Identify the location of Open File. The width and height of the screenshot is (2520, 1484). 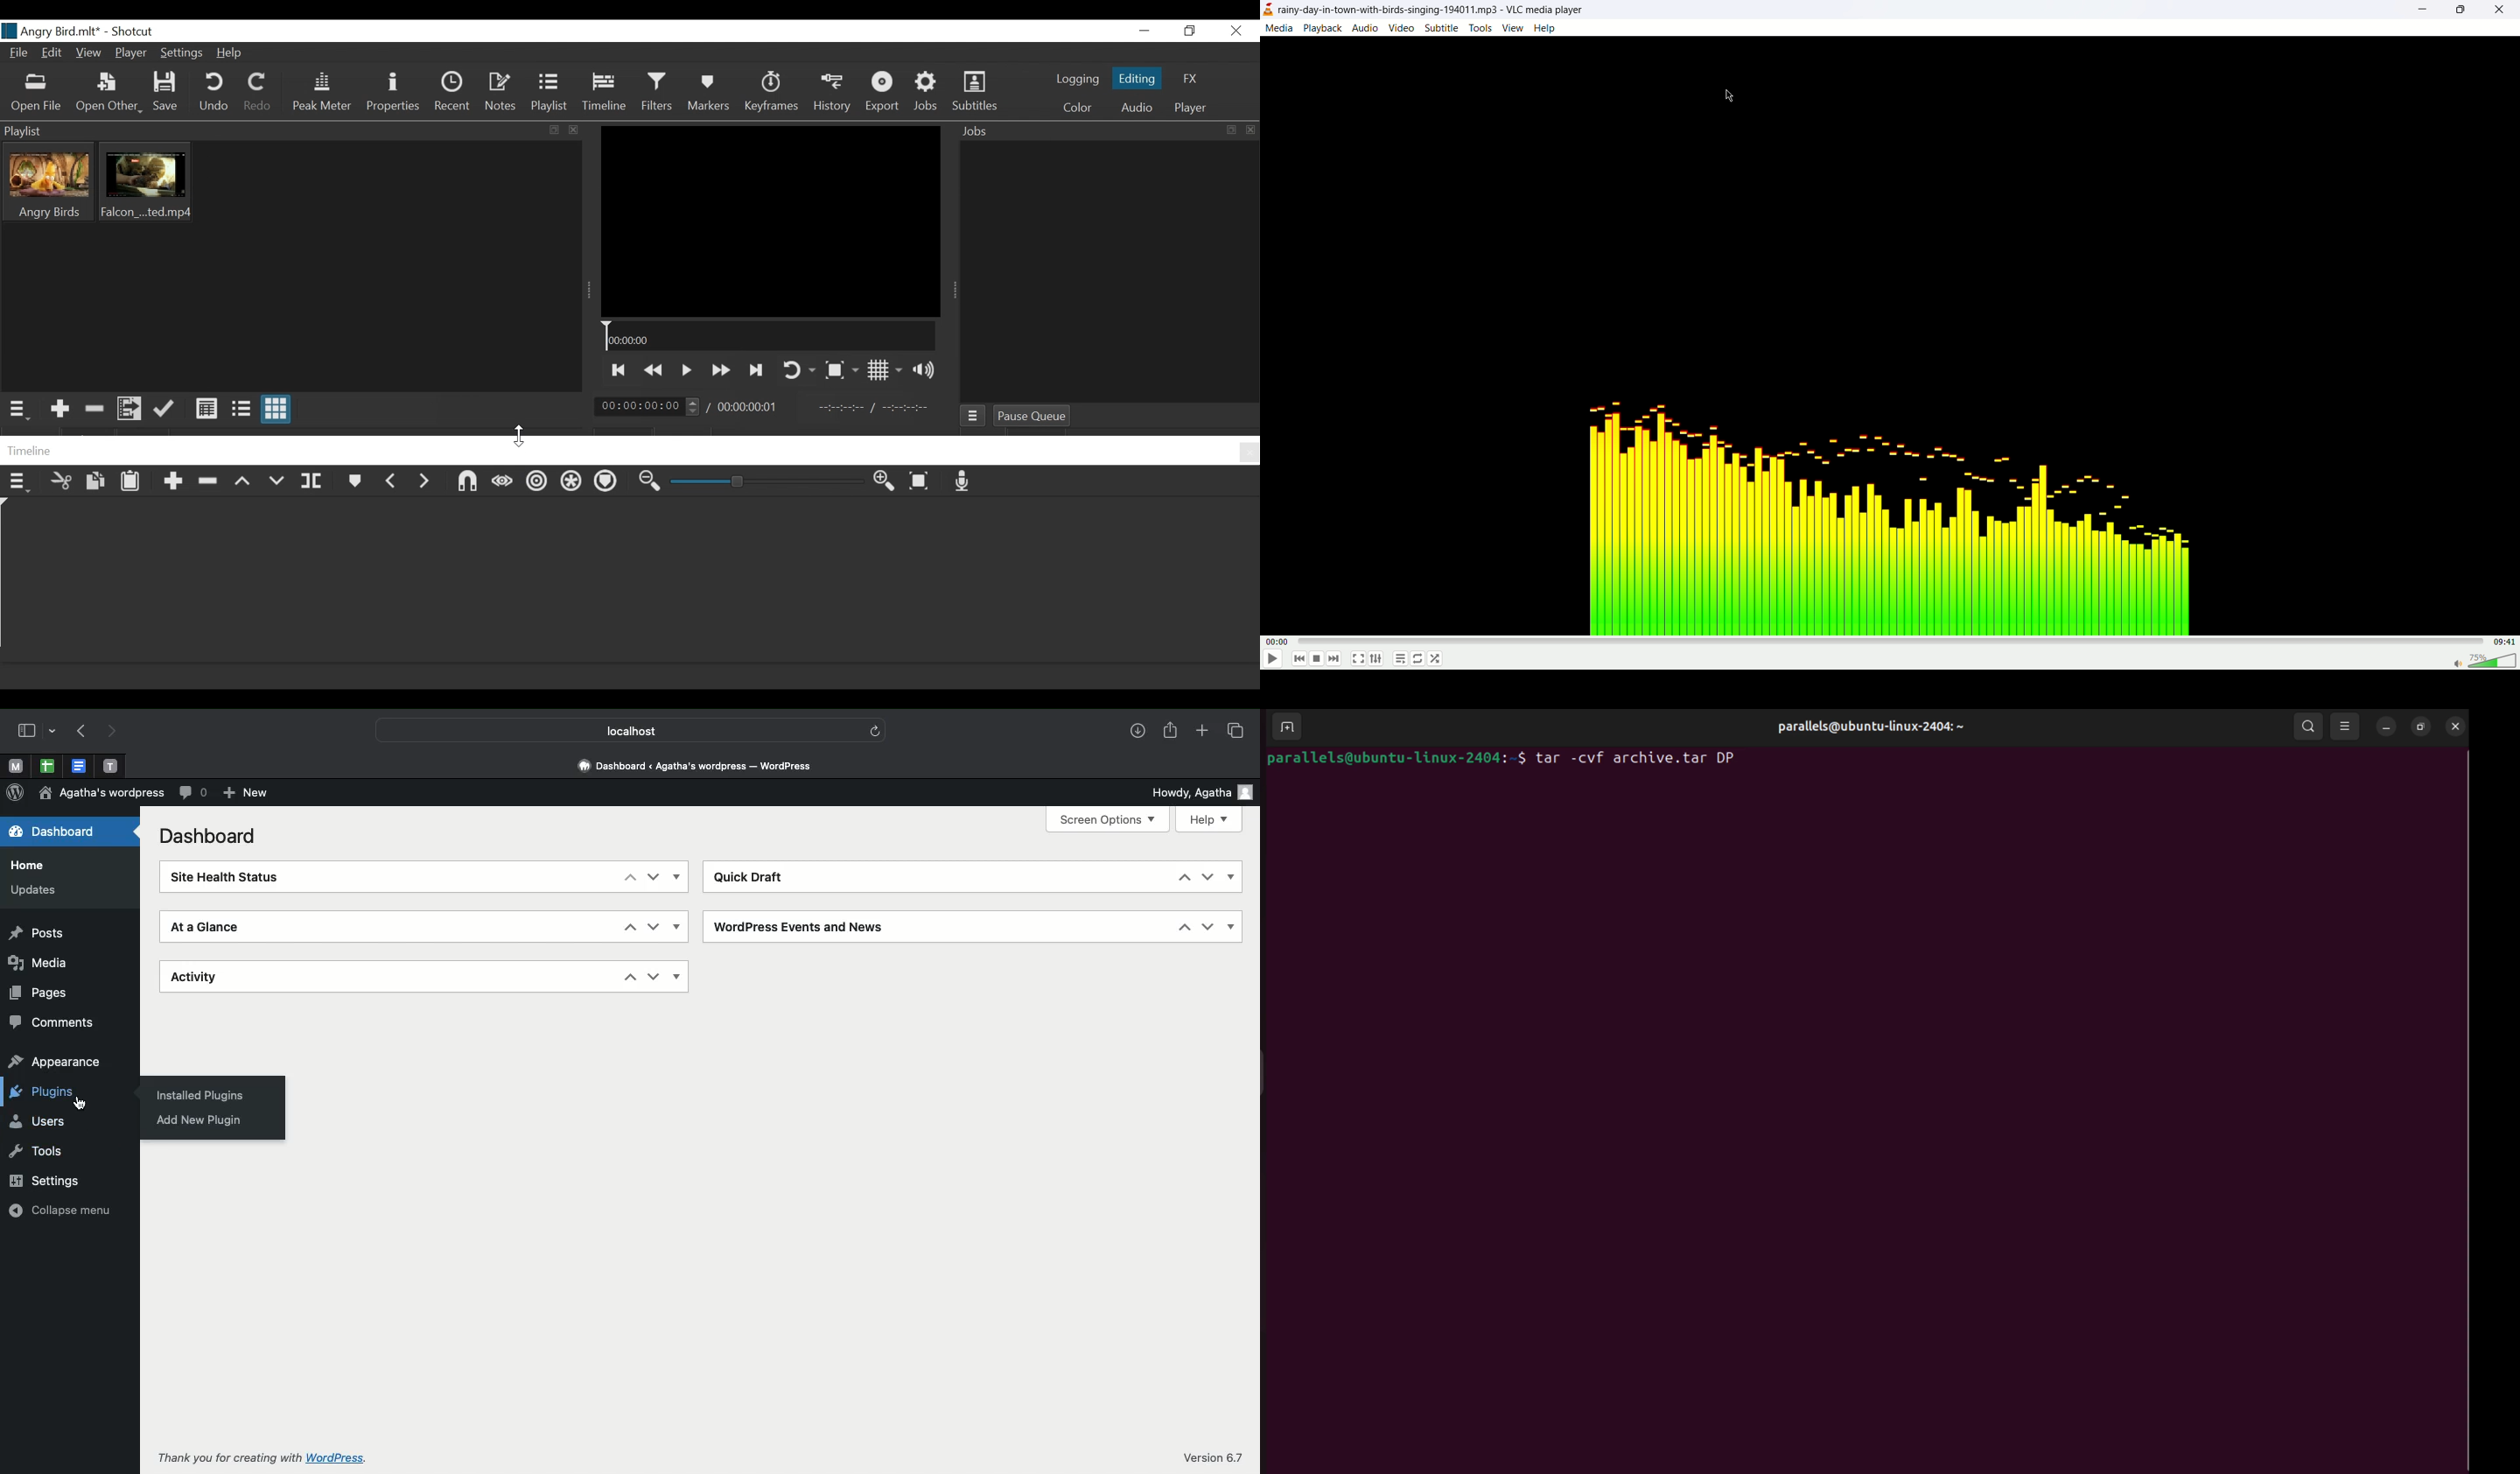
(36, 95).